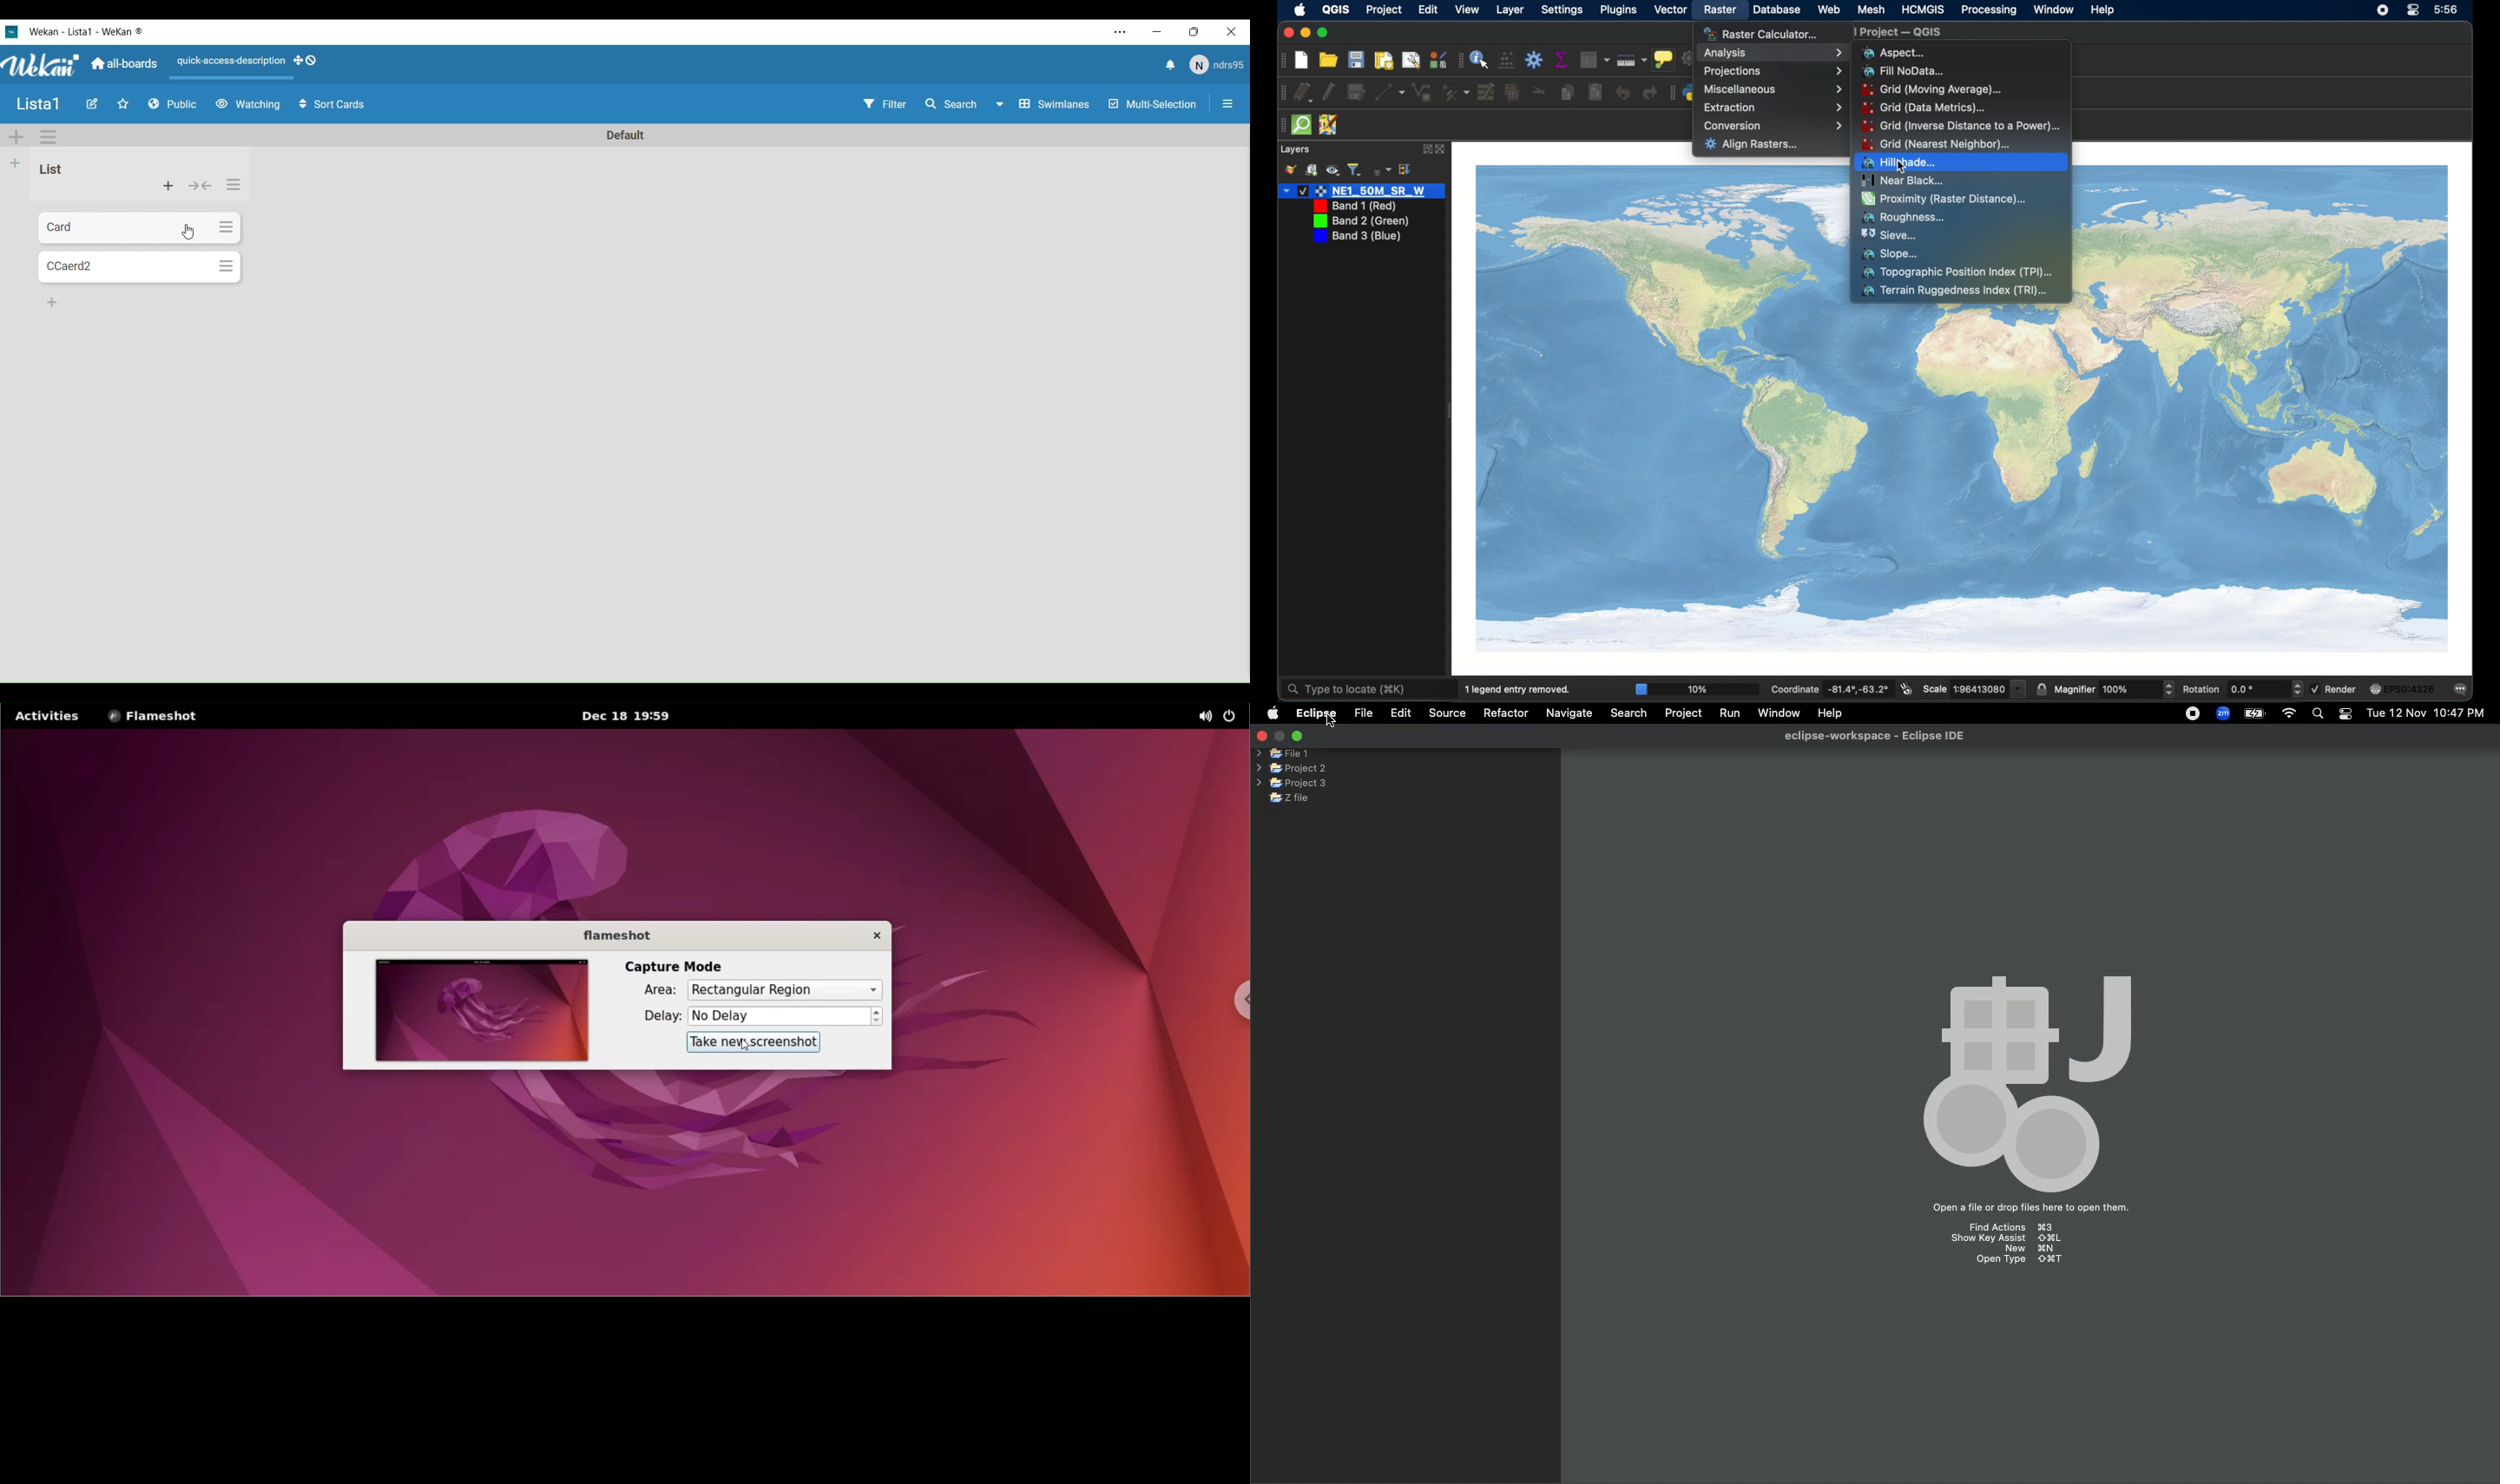 This screenshot has width=2520, height=1484. Describe the element at coordinates (49, 716) in the screenshot. I see `Activites` at that location.